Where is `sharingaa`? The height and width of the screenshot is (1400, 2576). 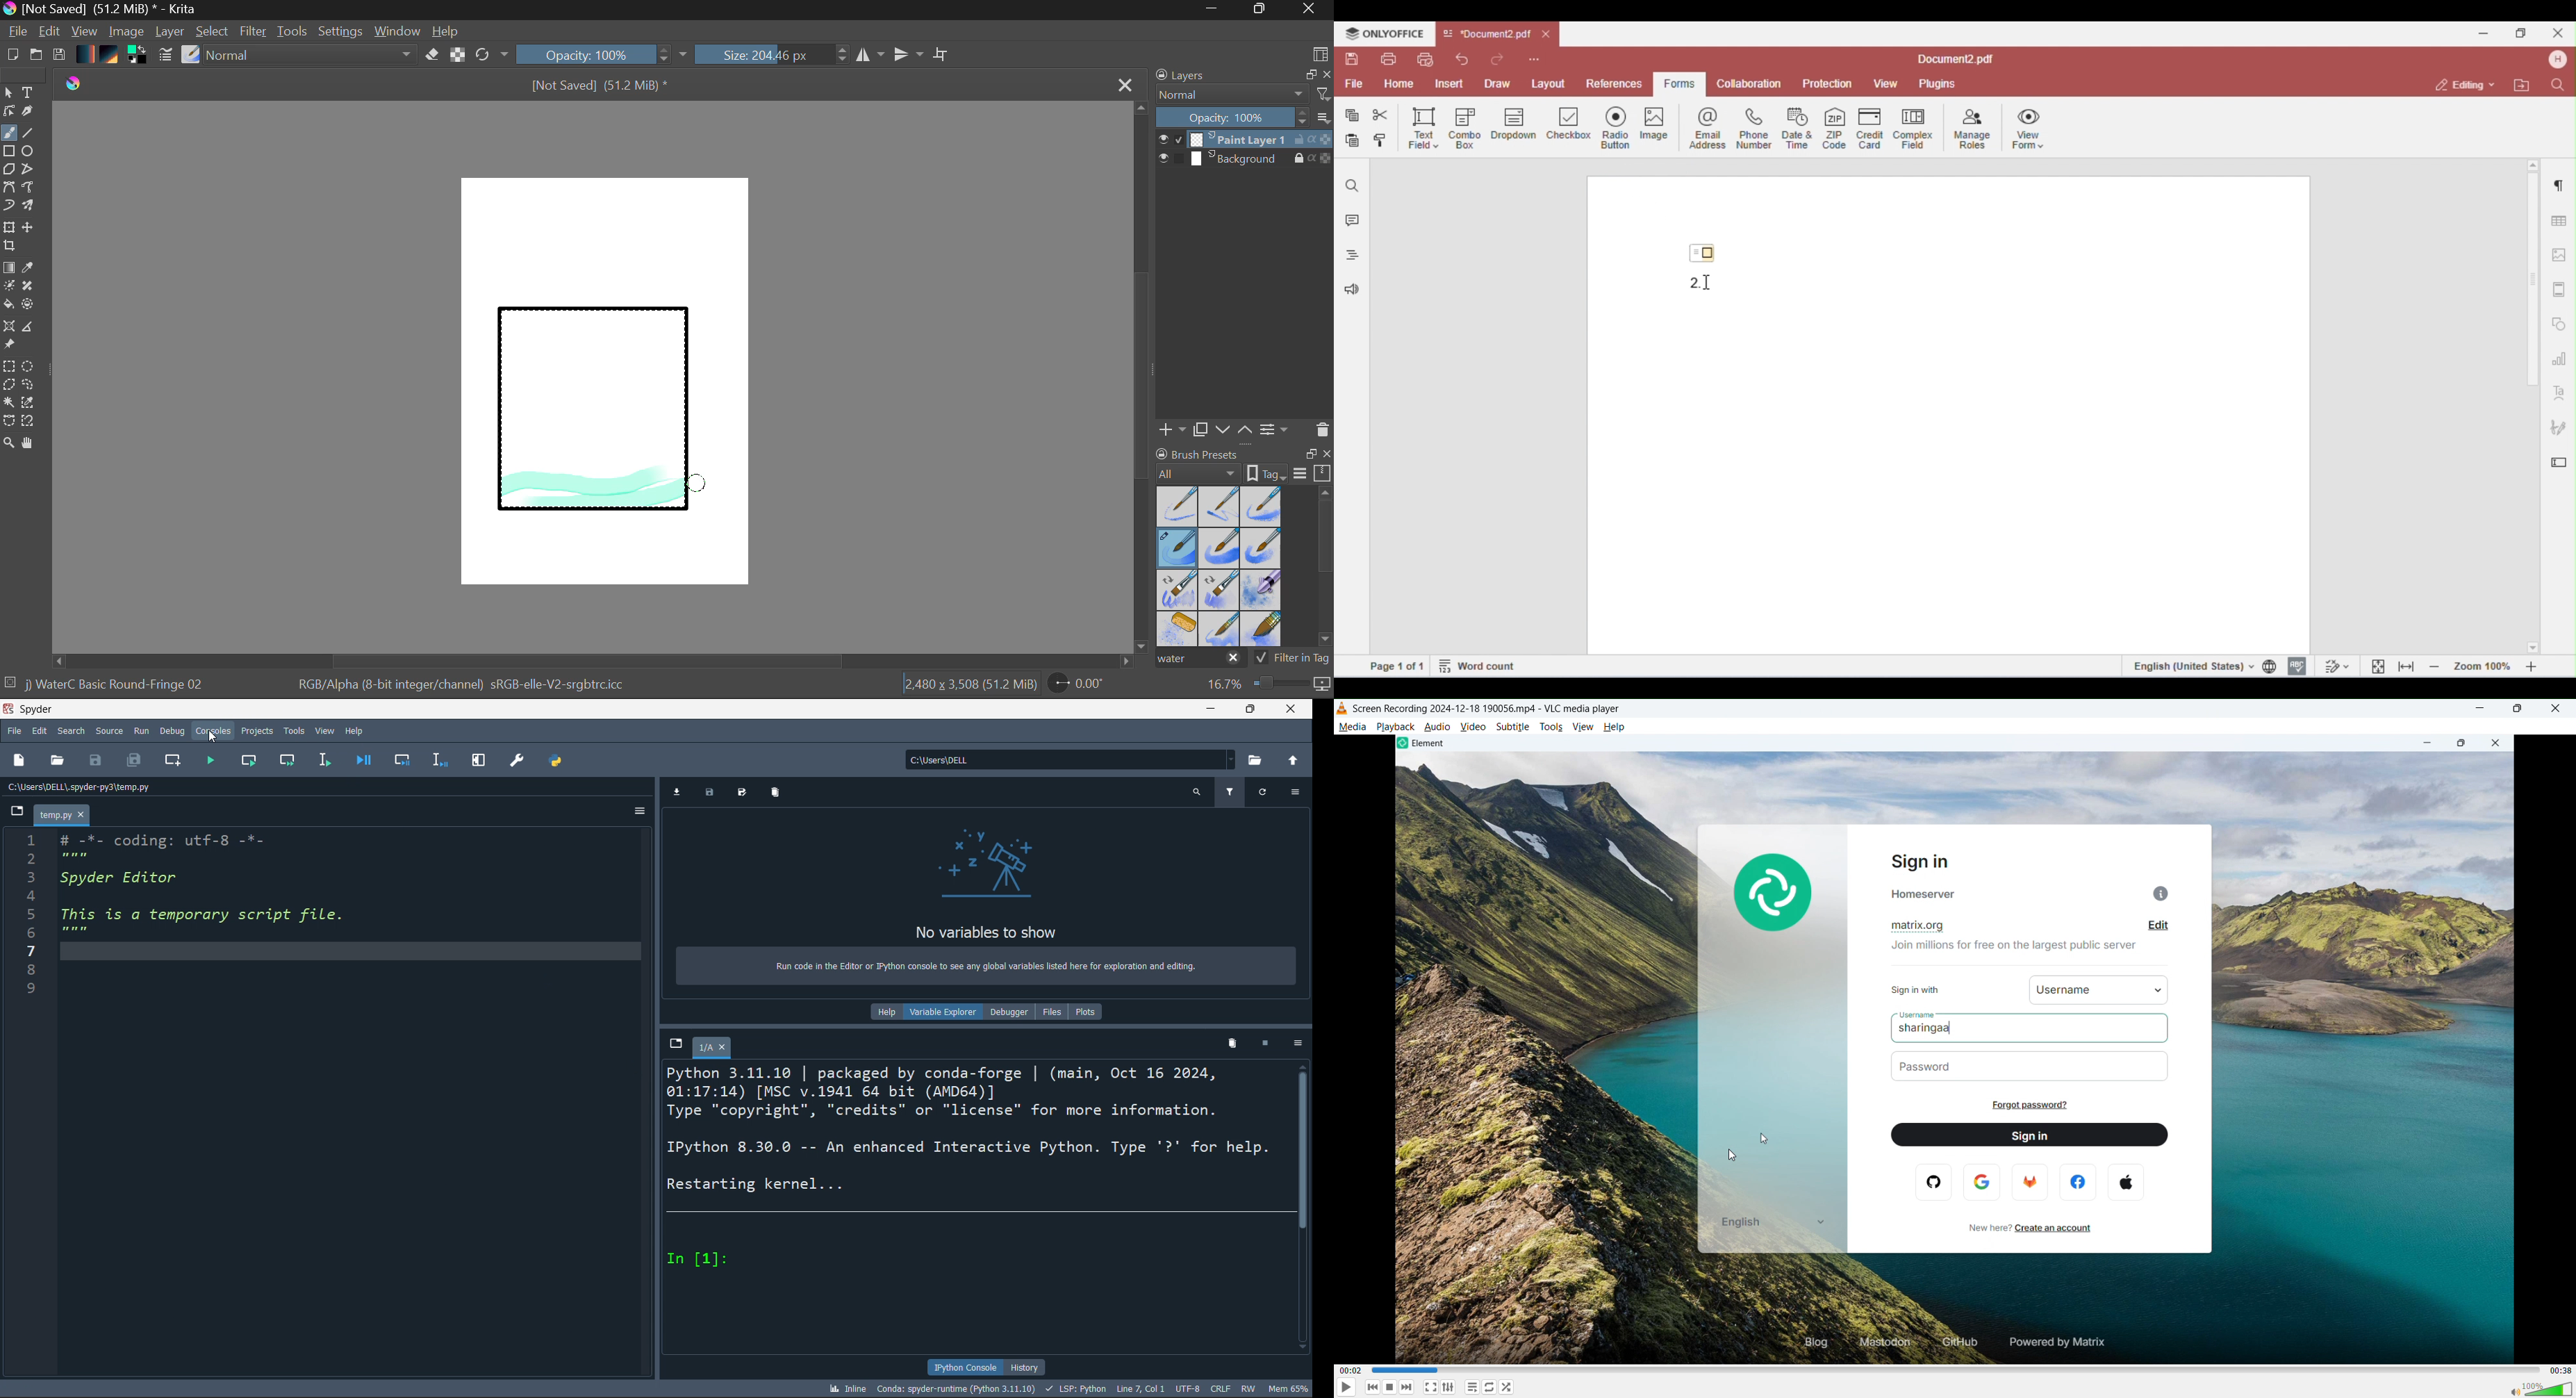
sharingaa is located at coordinates (1943, 1028).